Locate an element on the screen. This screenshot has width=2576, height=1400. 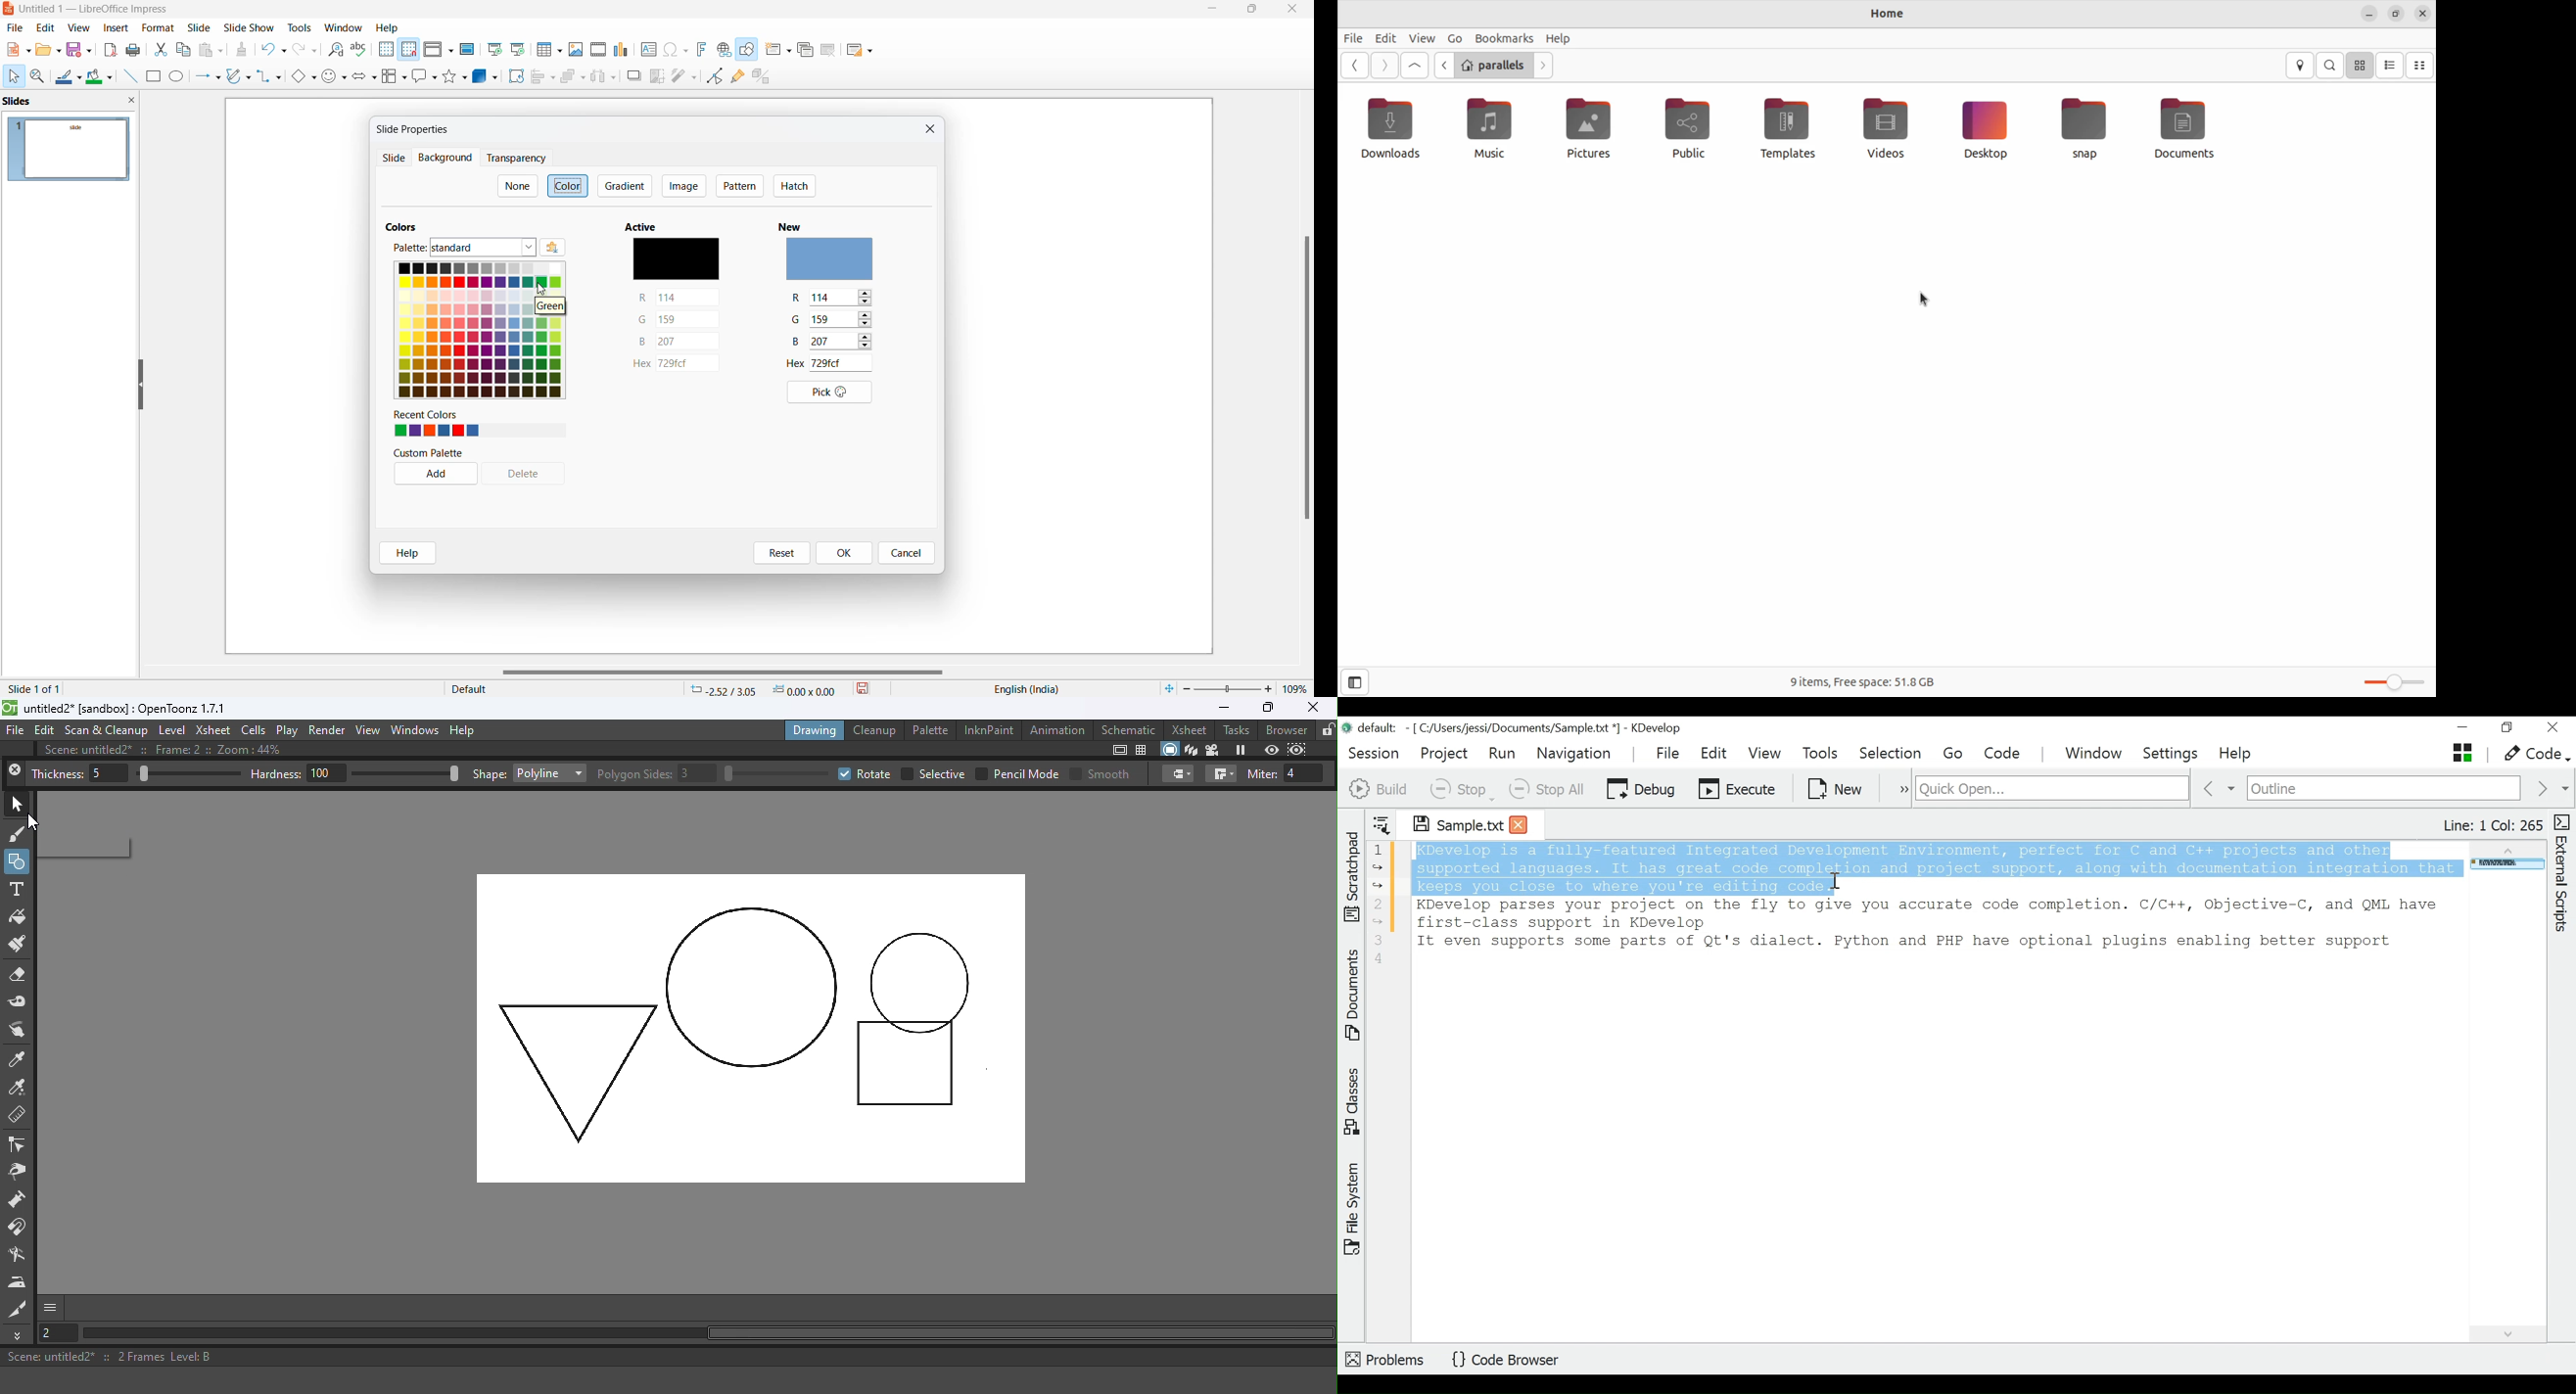
rotate is located at coordinates (515, 76).